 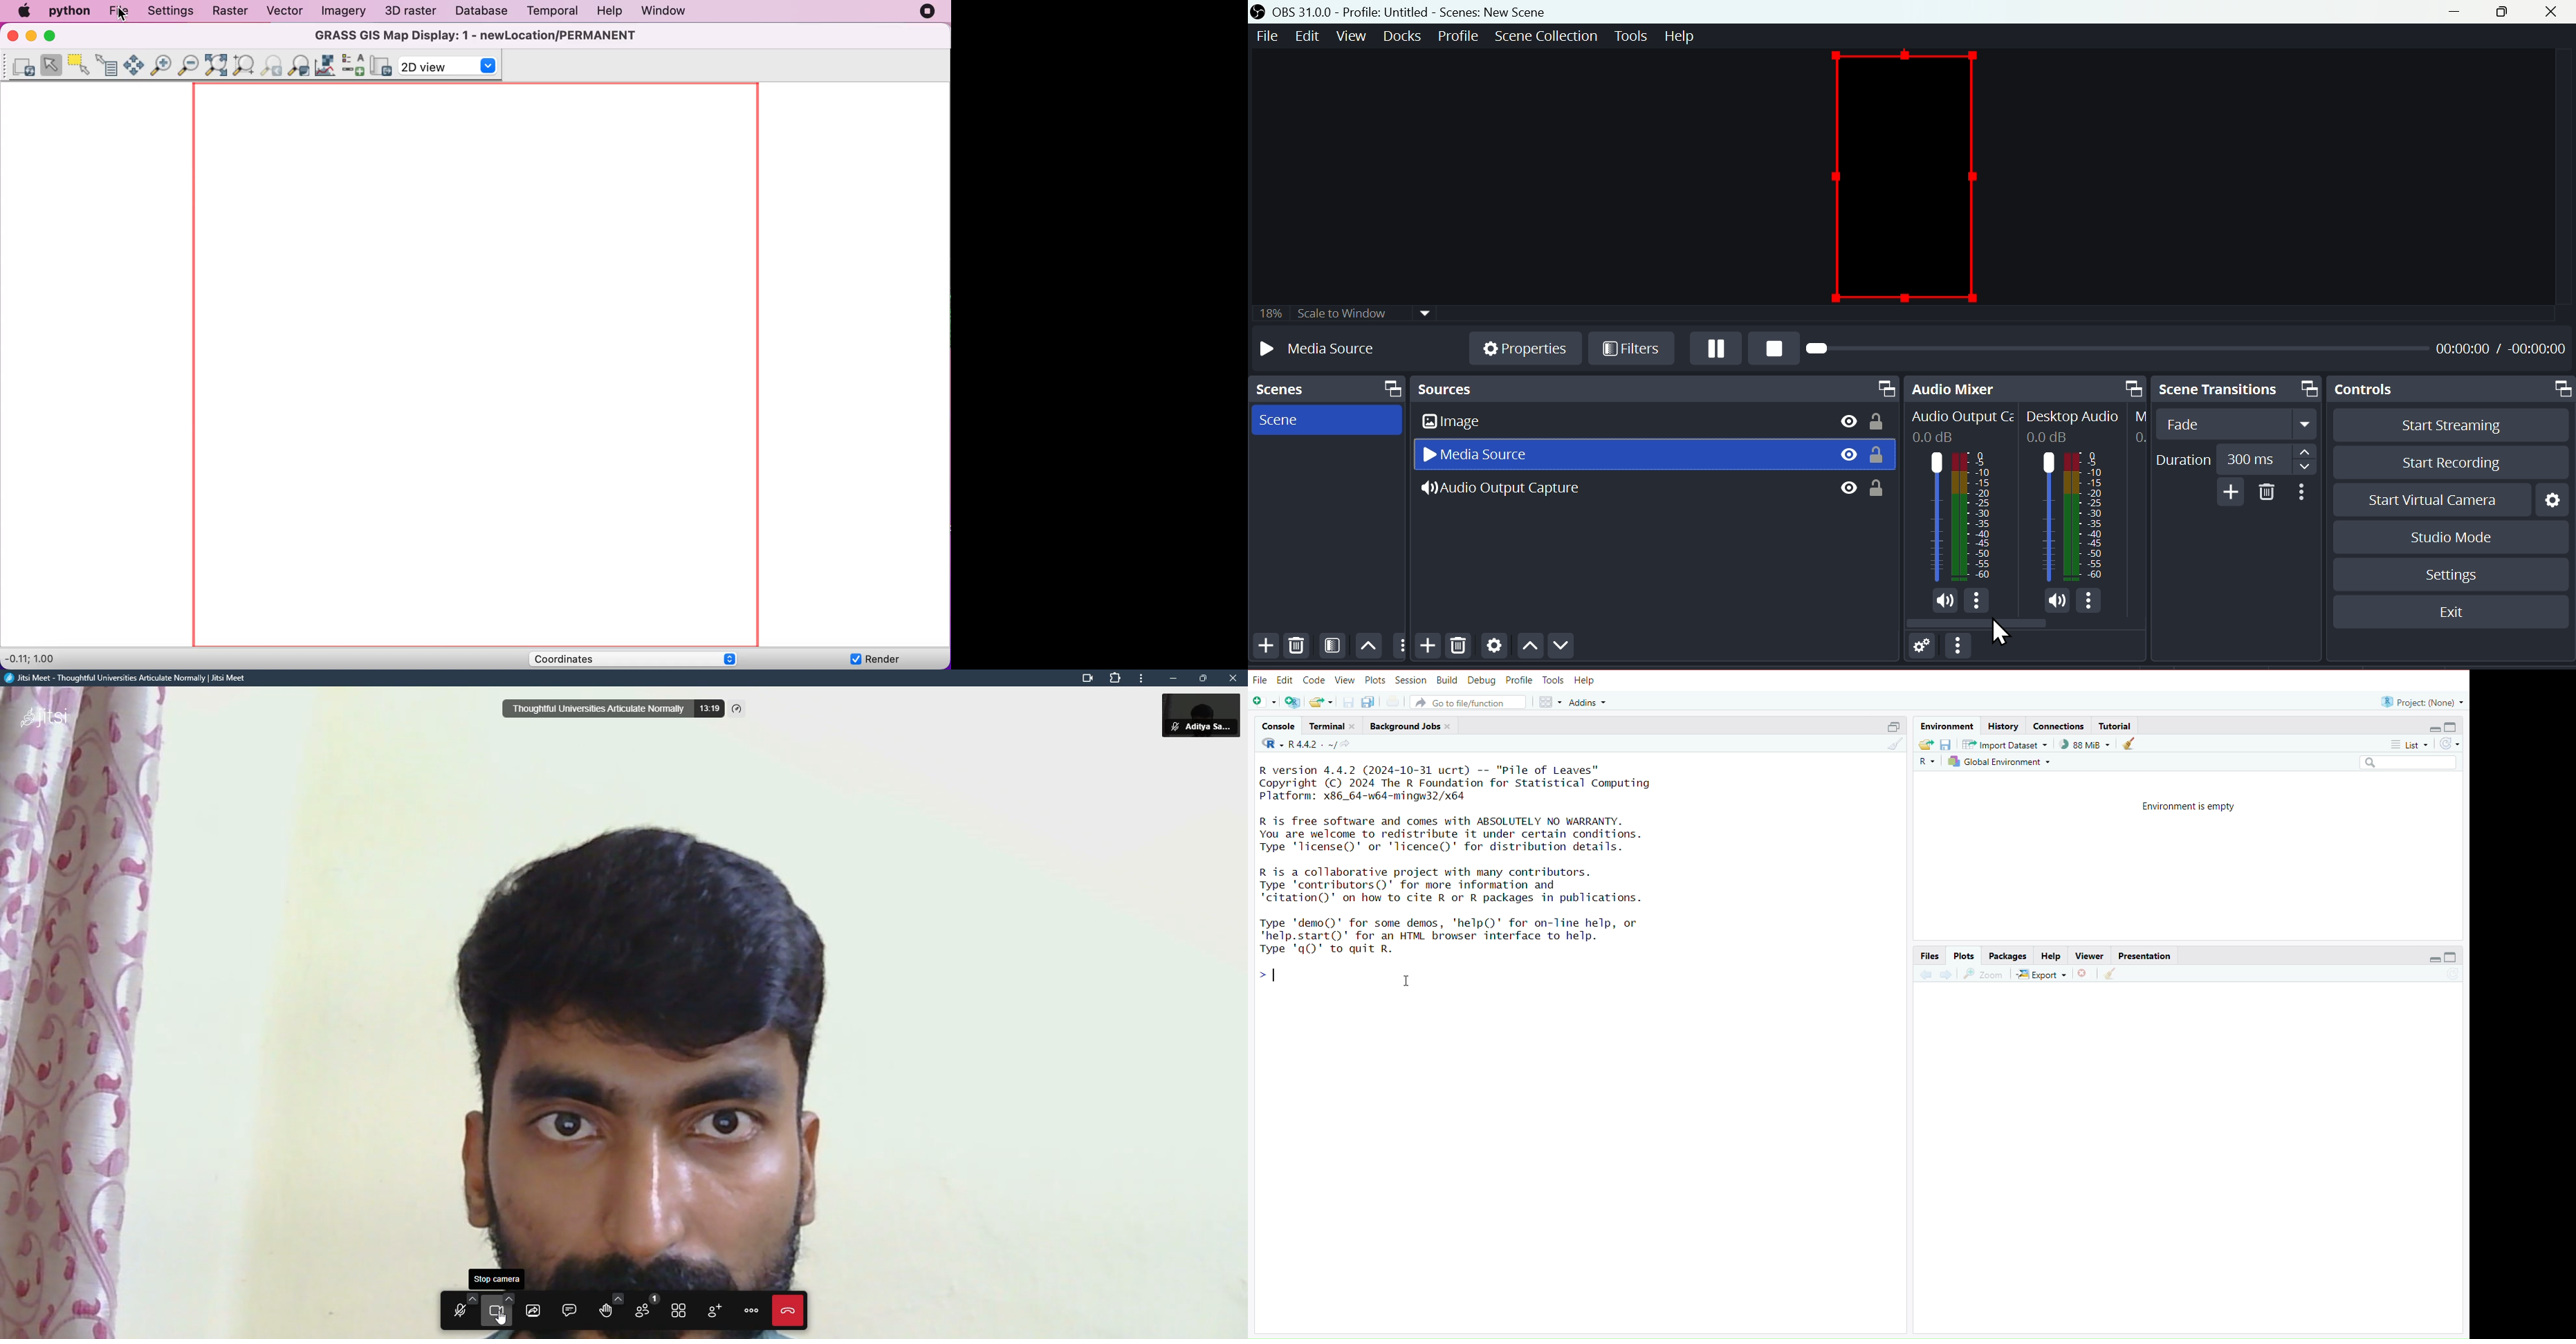 What do you see at coordinates (1368, 703) in the screenshot?
I see `Save all open files` at bounding box center [1368, 703].